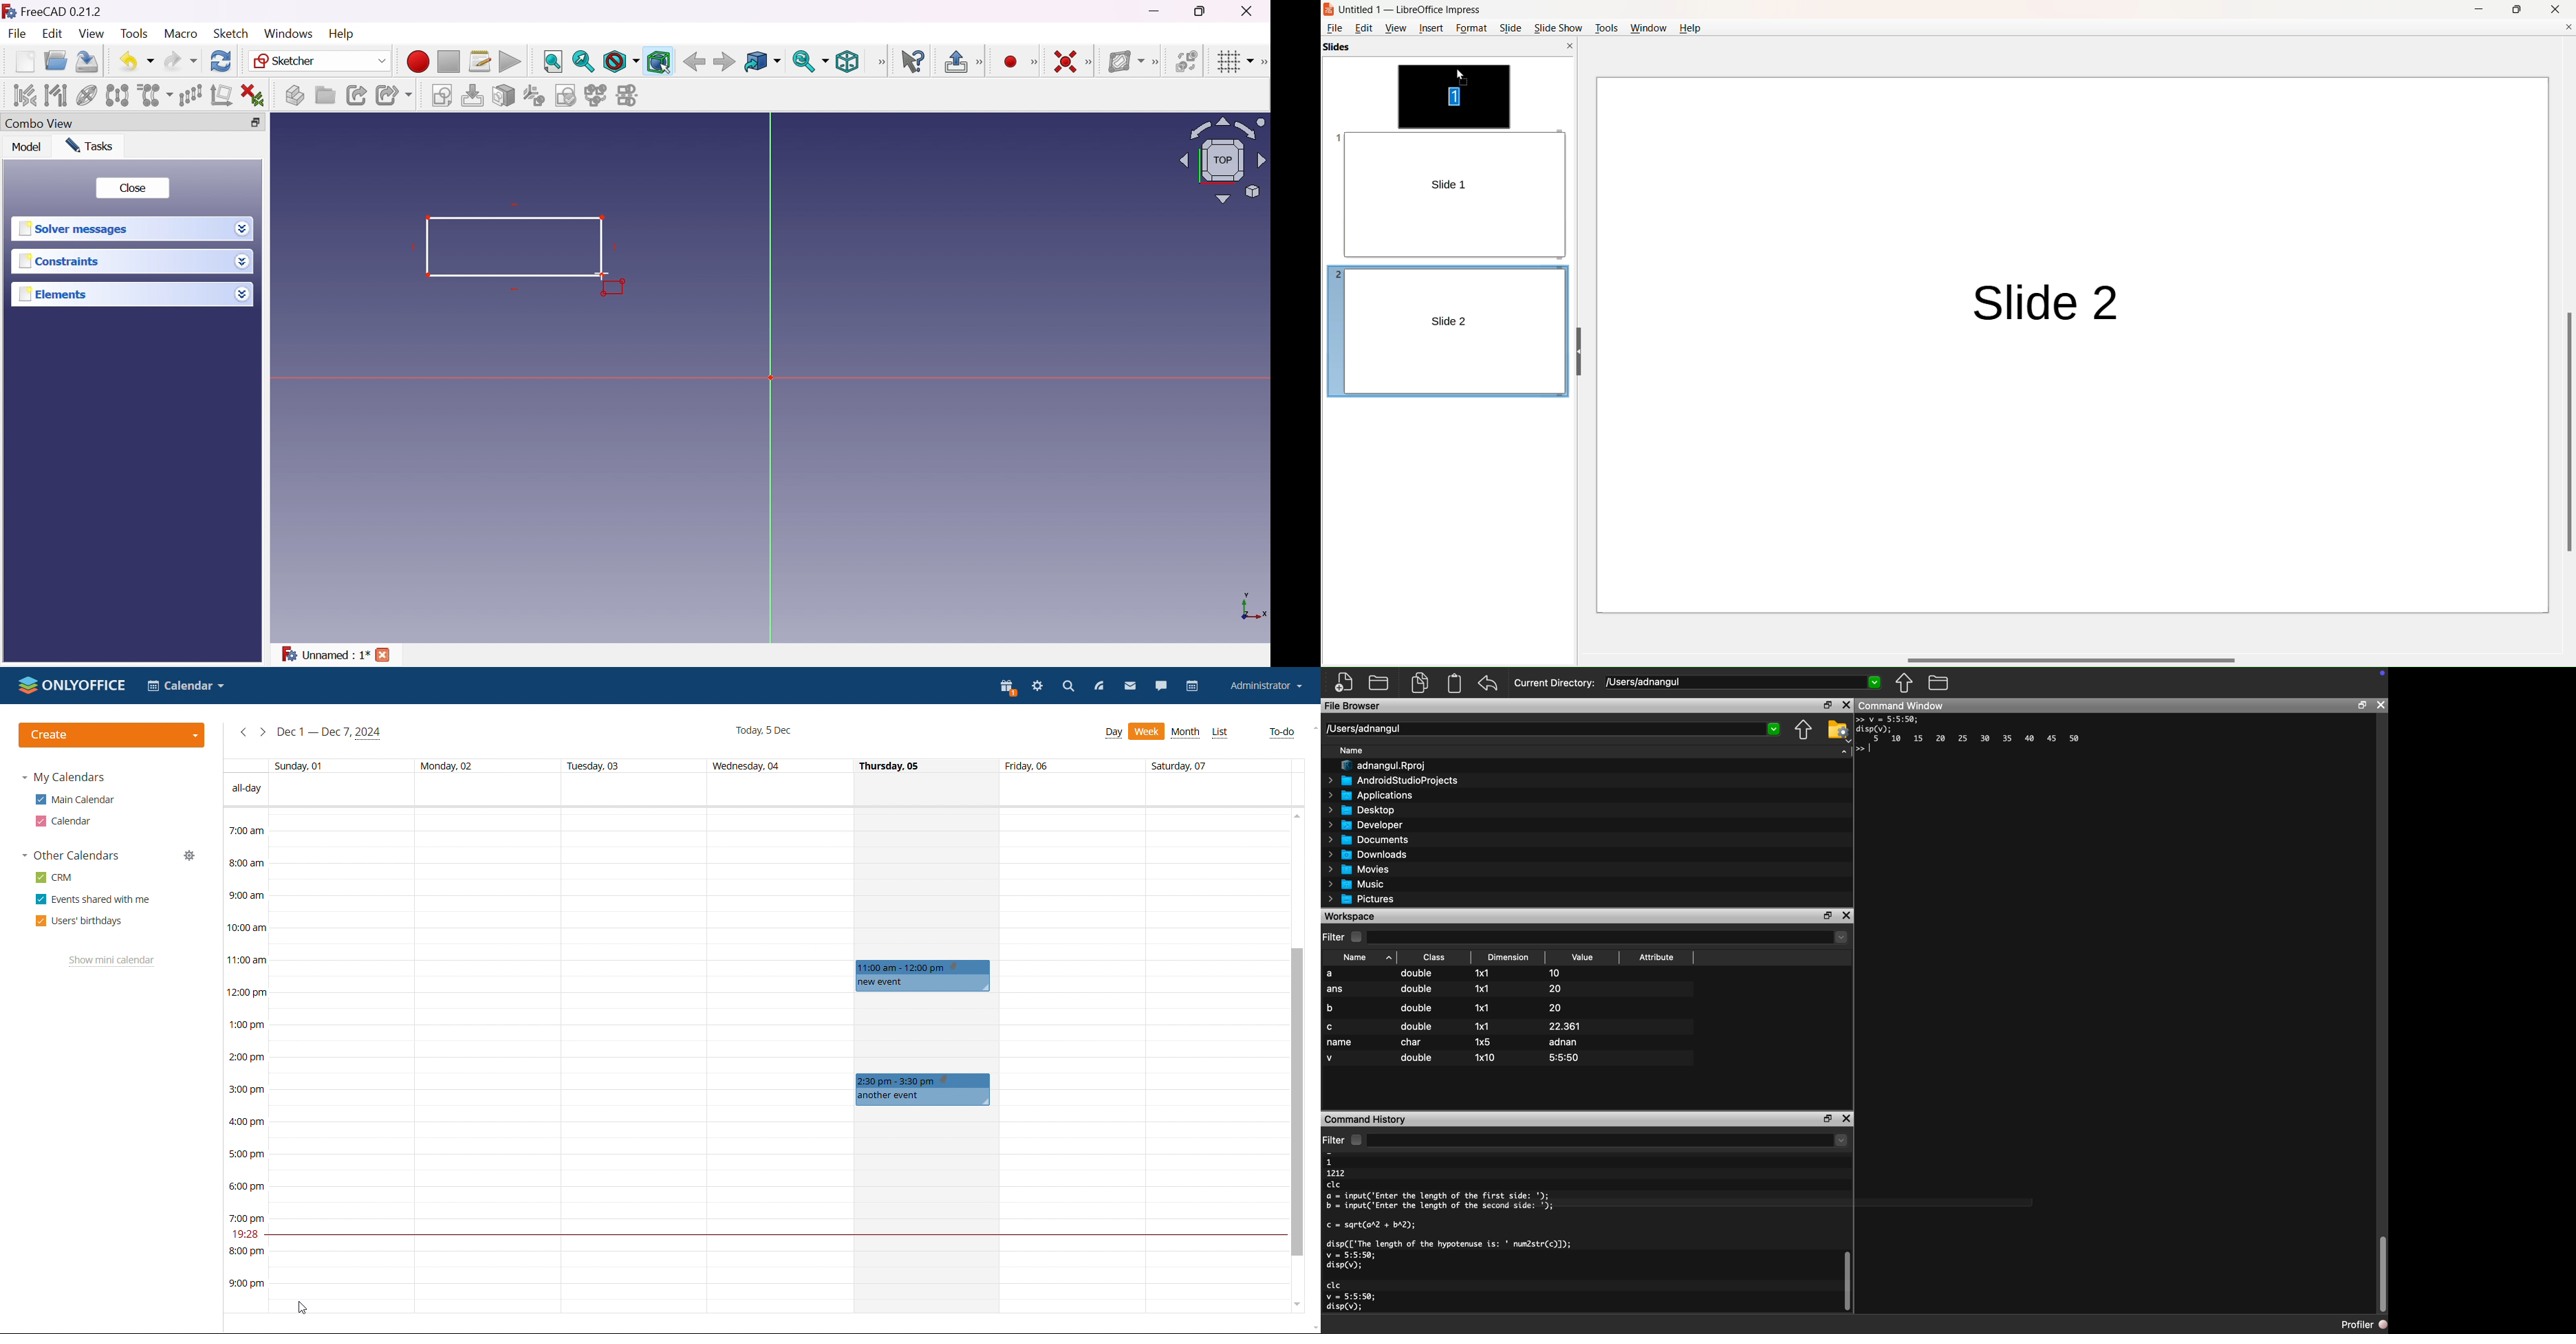  Describe the element at coordinates (1296, 816) in the screenshot. I see `scroll up` at that location.